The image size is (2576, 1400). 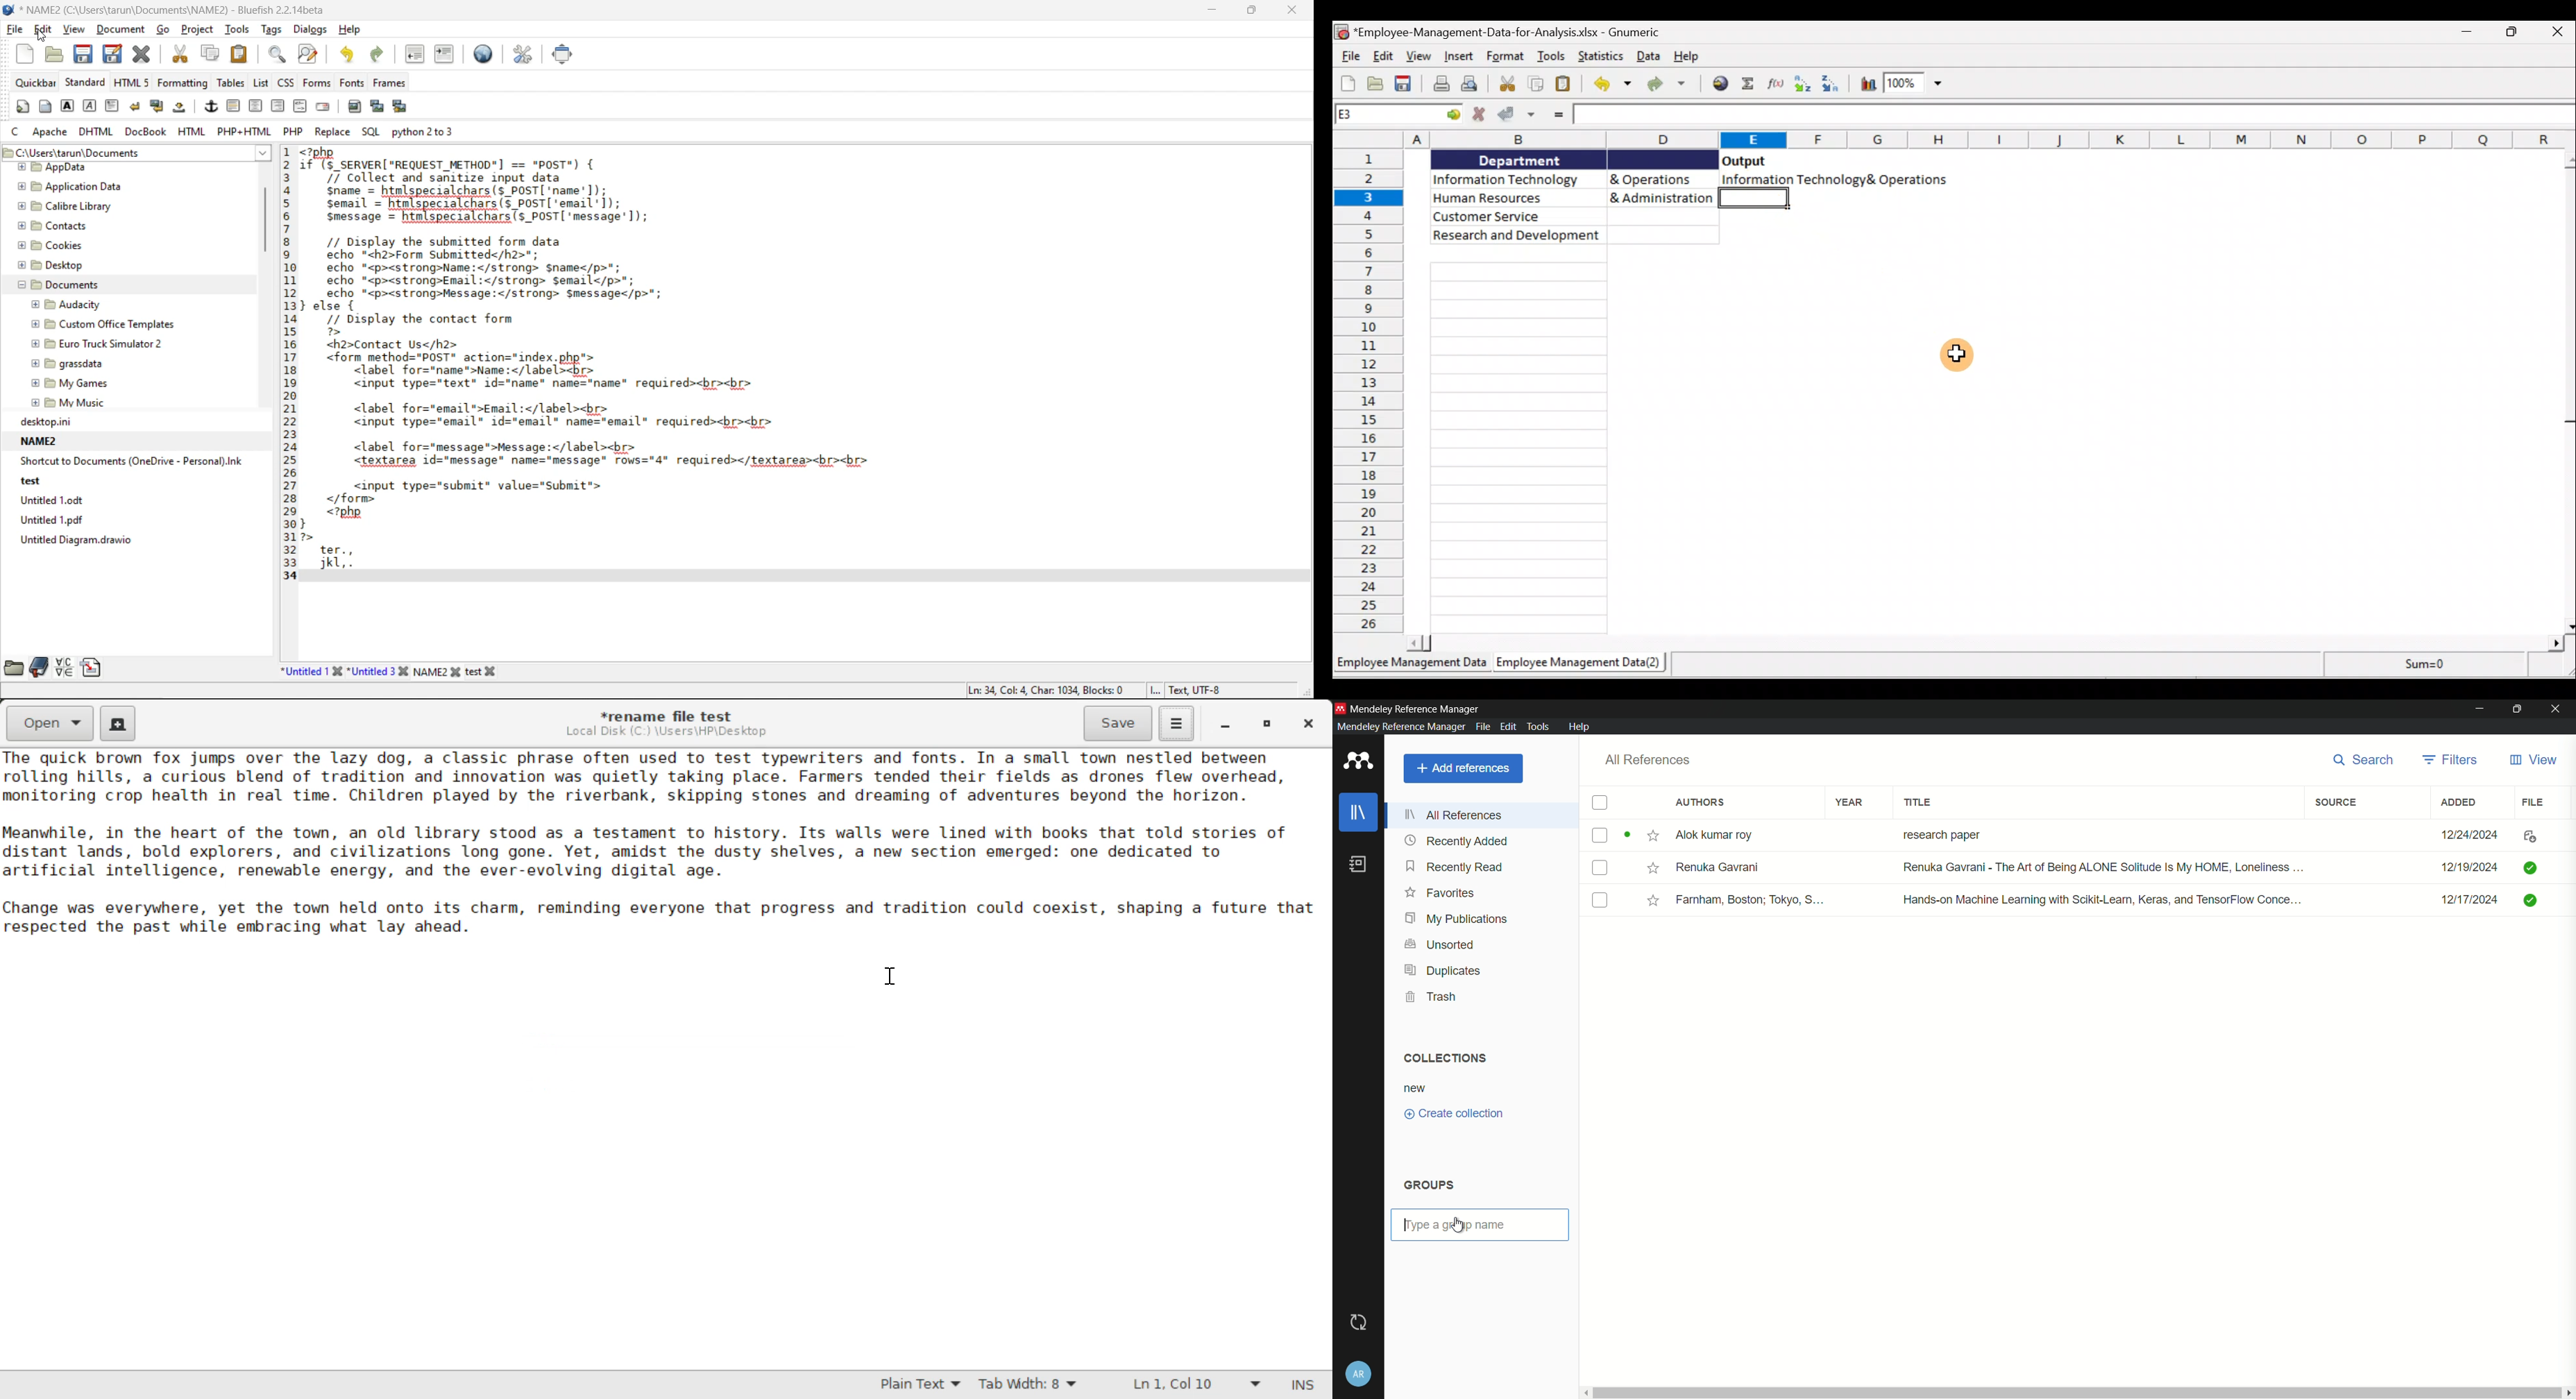 What do you see at coordinates (521, 57) in the screenshot?
I see `edit preferences` at bounding box center [521, 57].